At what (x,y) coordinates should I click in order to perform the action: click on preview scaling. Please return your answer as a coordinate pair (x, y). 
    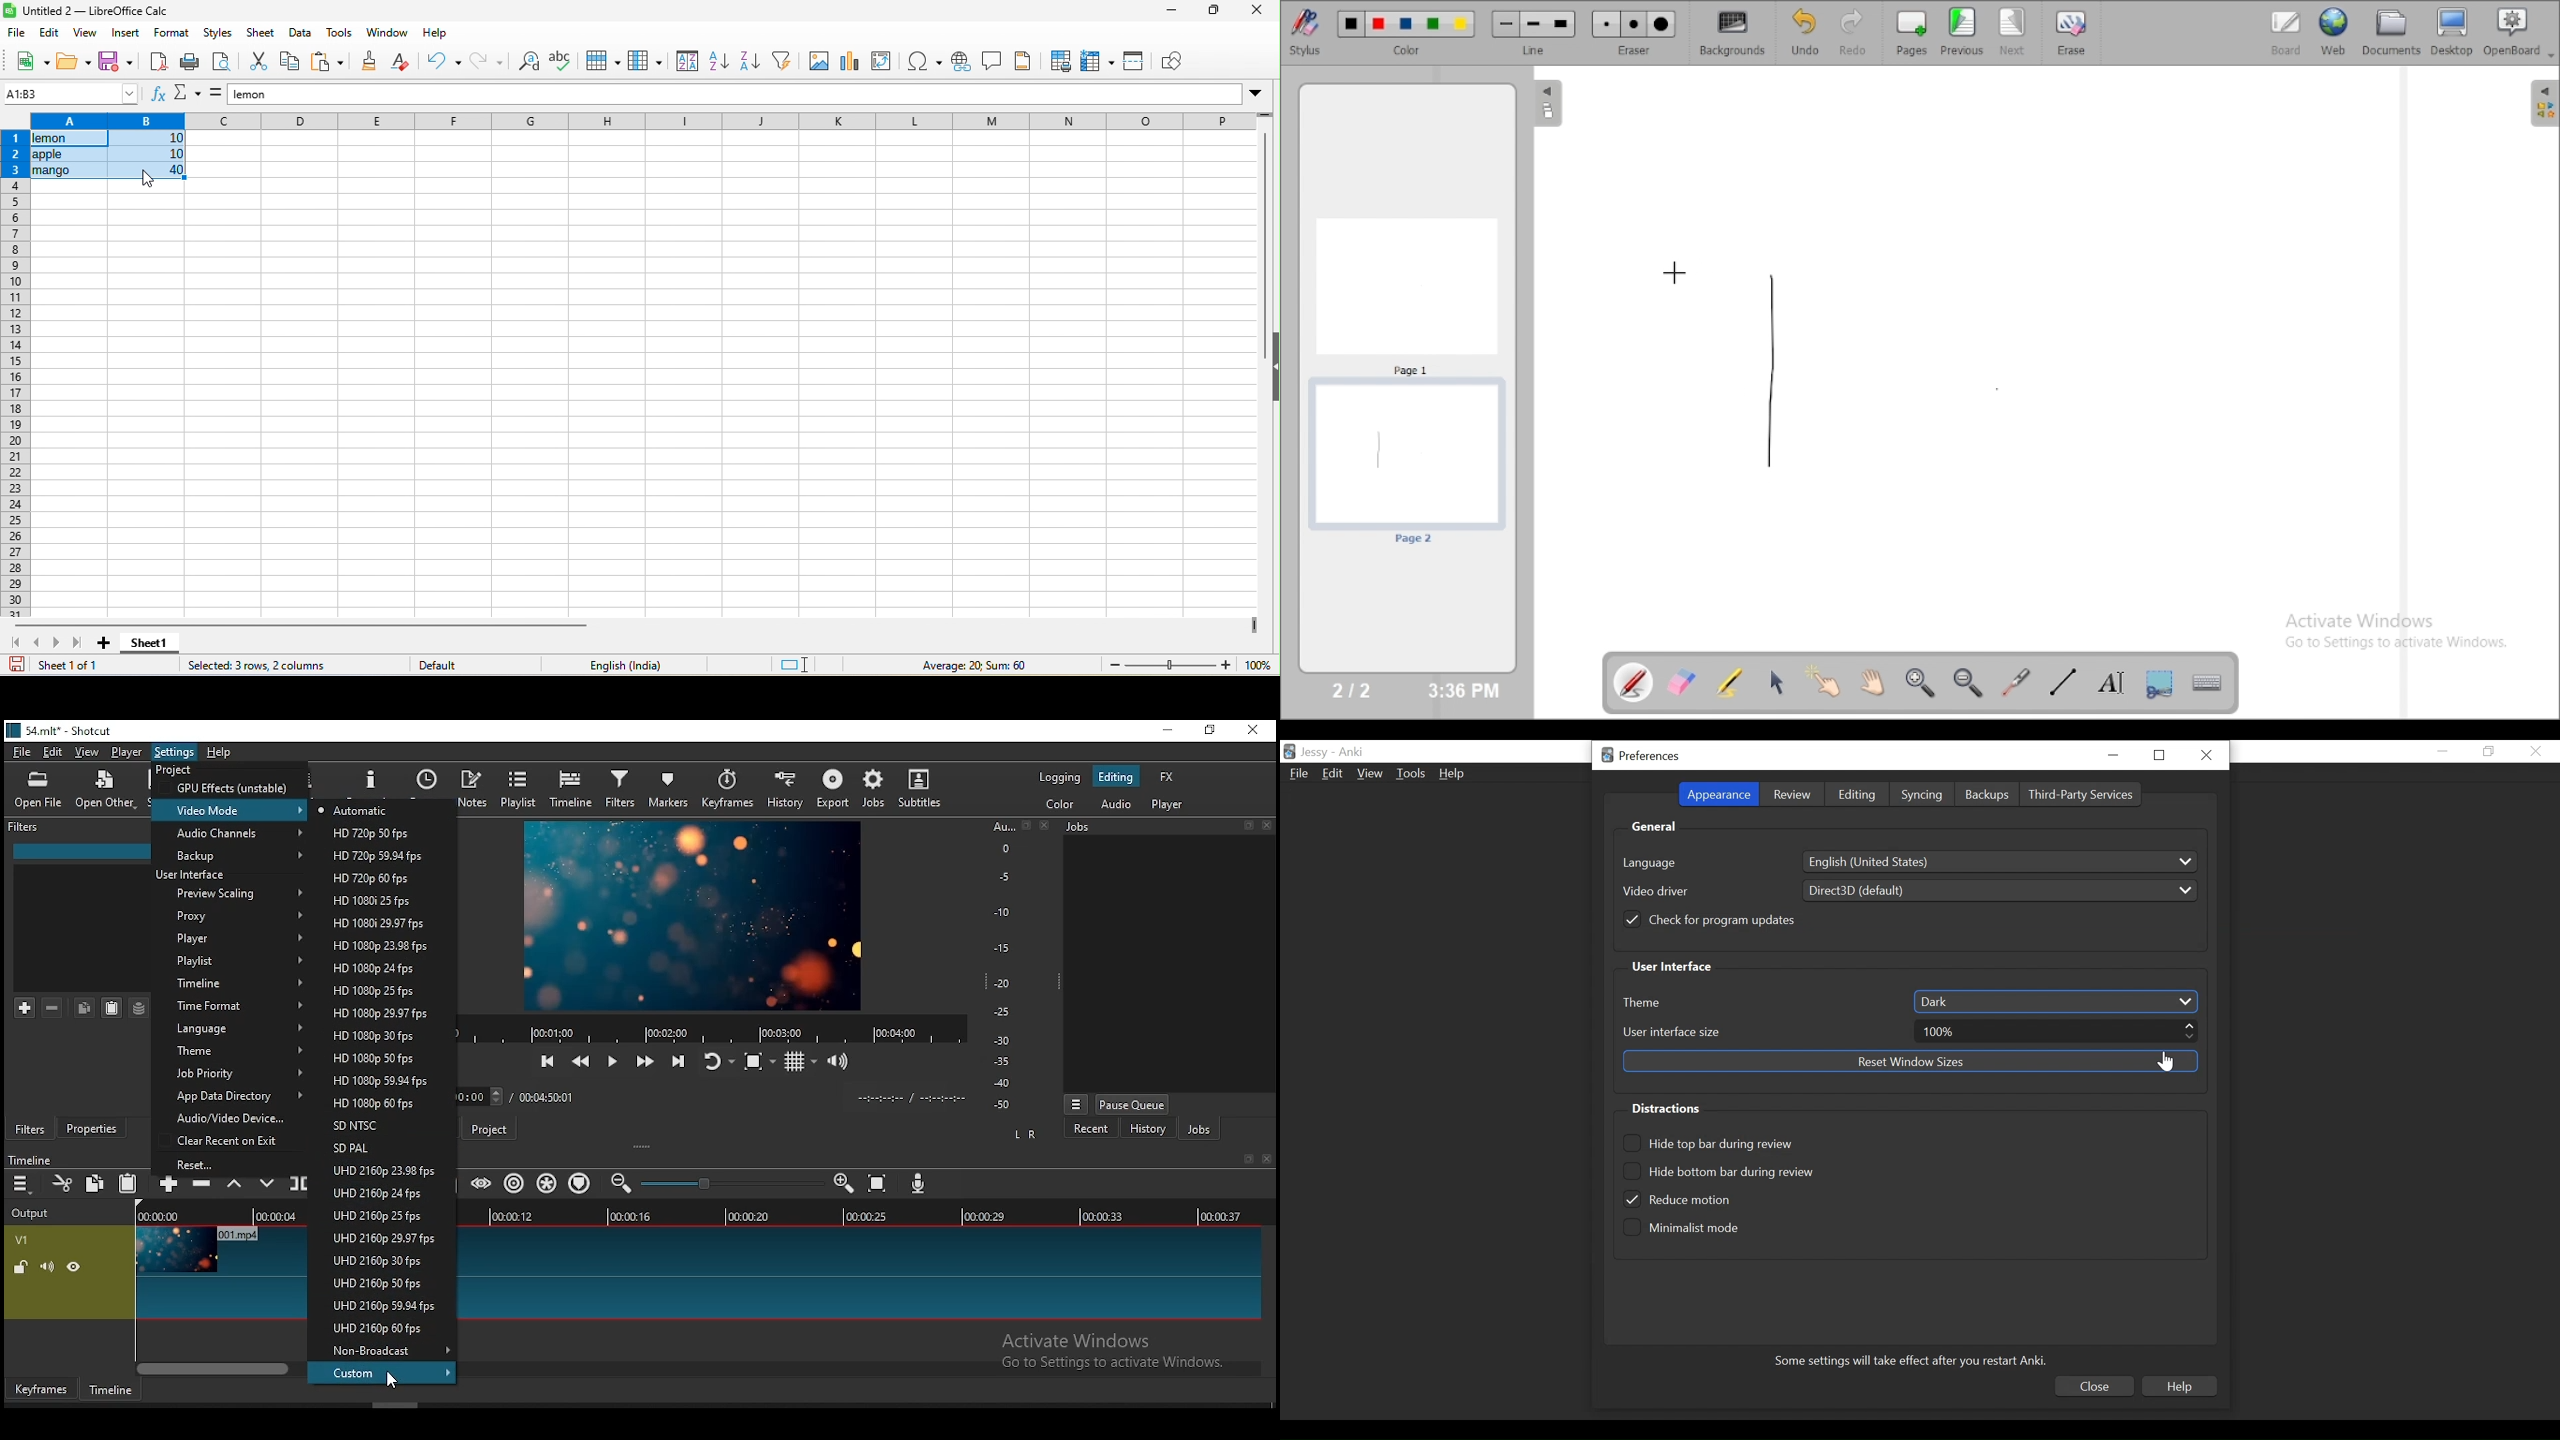
    Looking at the image, I should click on (231, 892).